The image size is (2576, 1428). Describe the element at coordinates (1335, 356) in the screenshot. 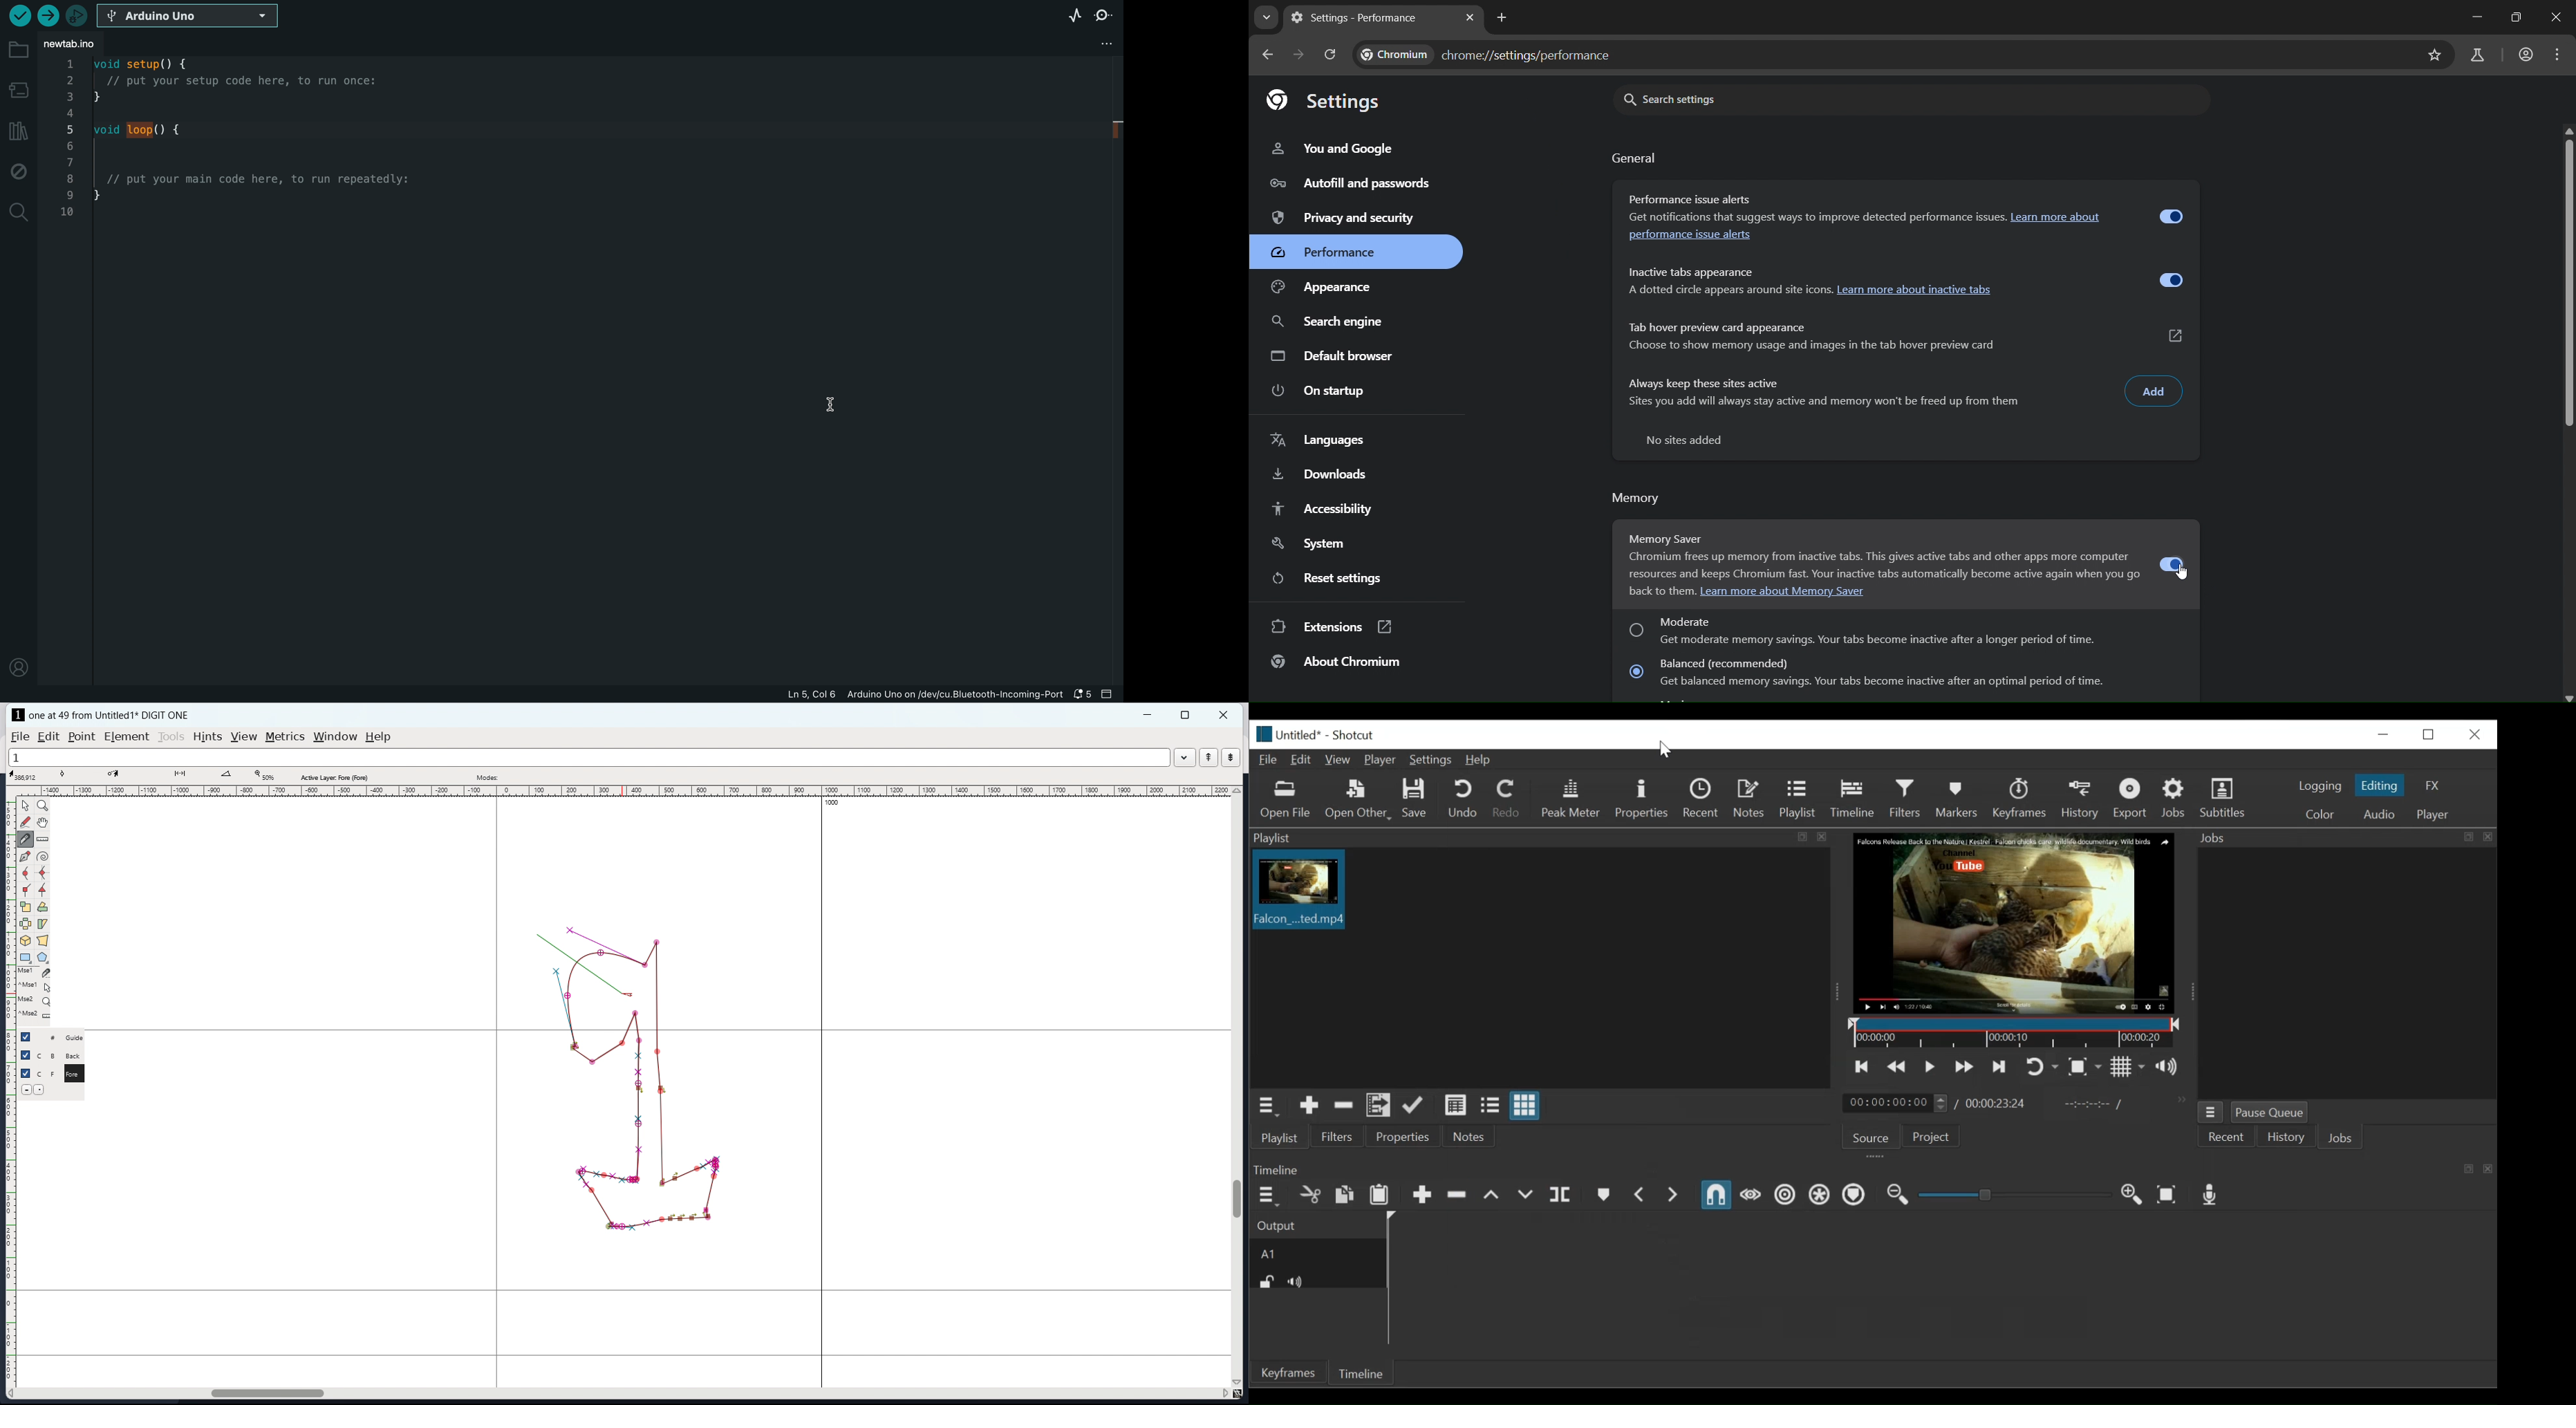

I see `Default browser` at that location.